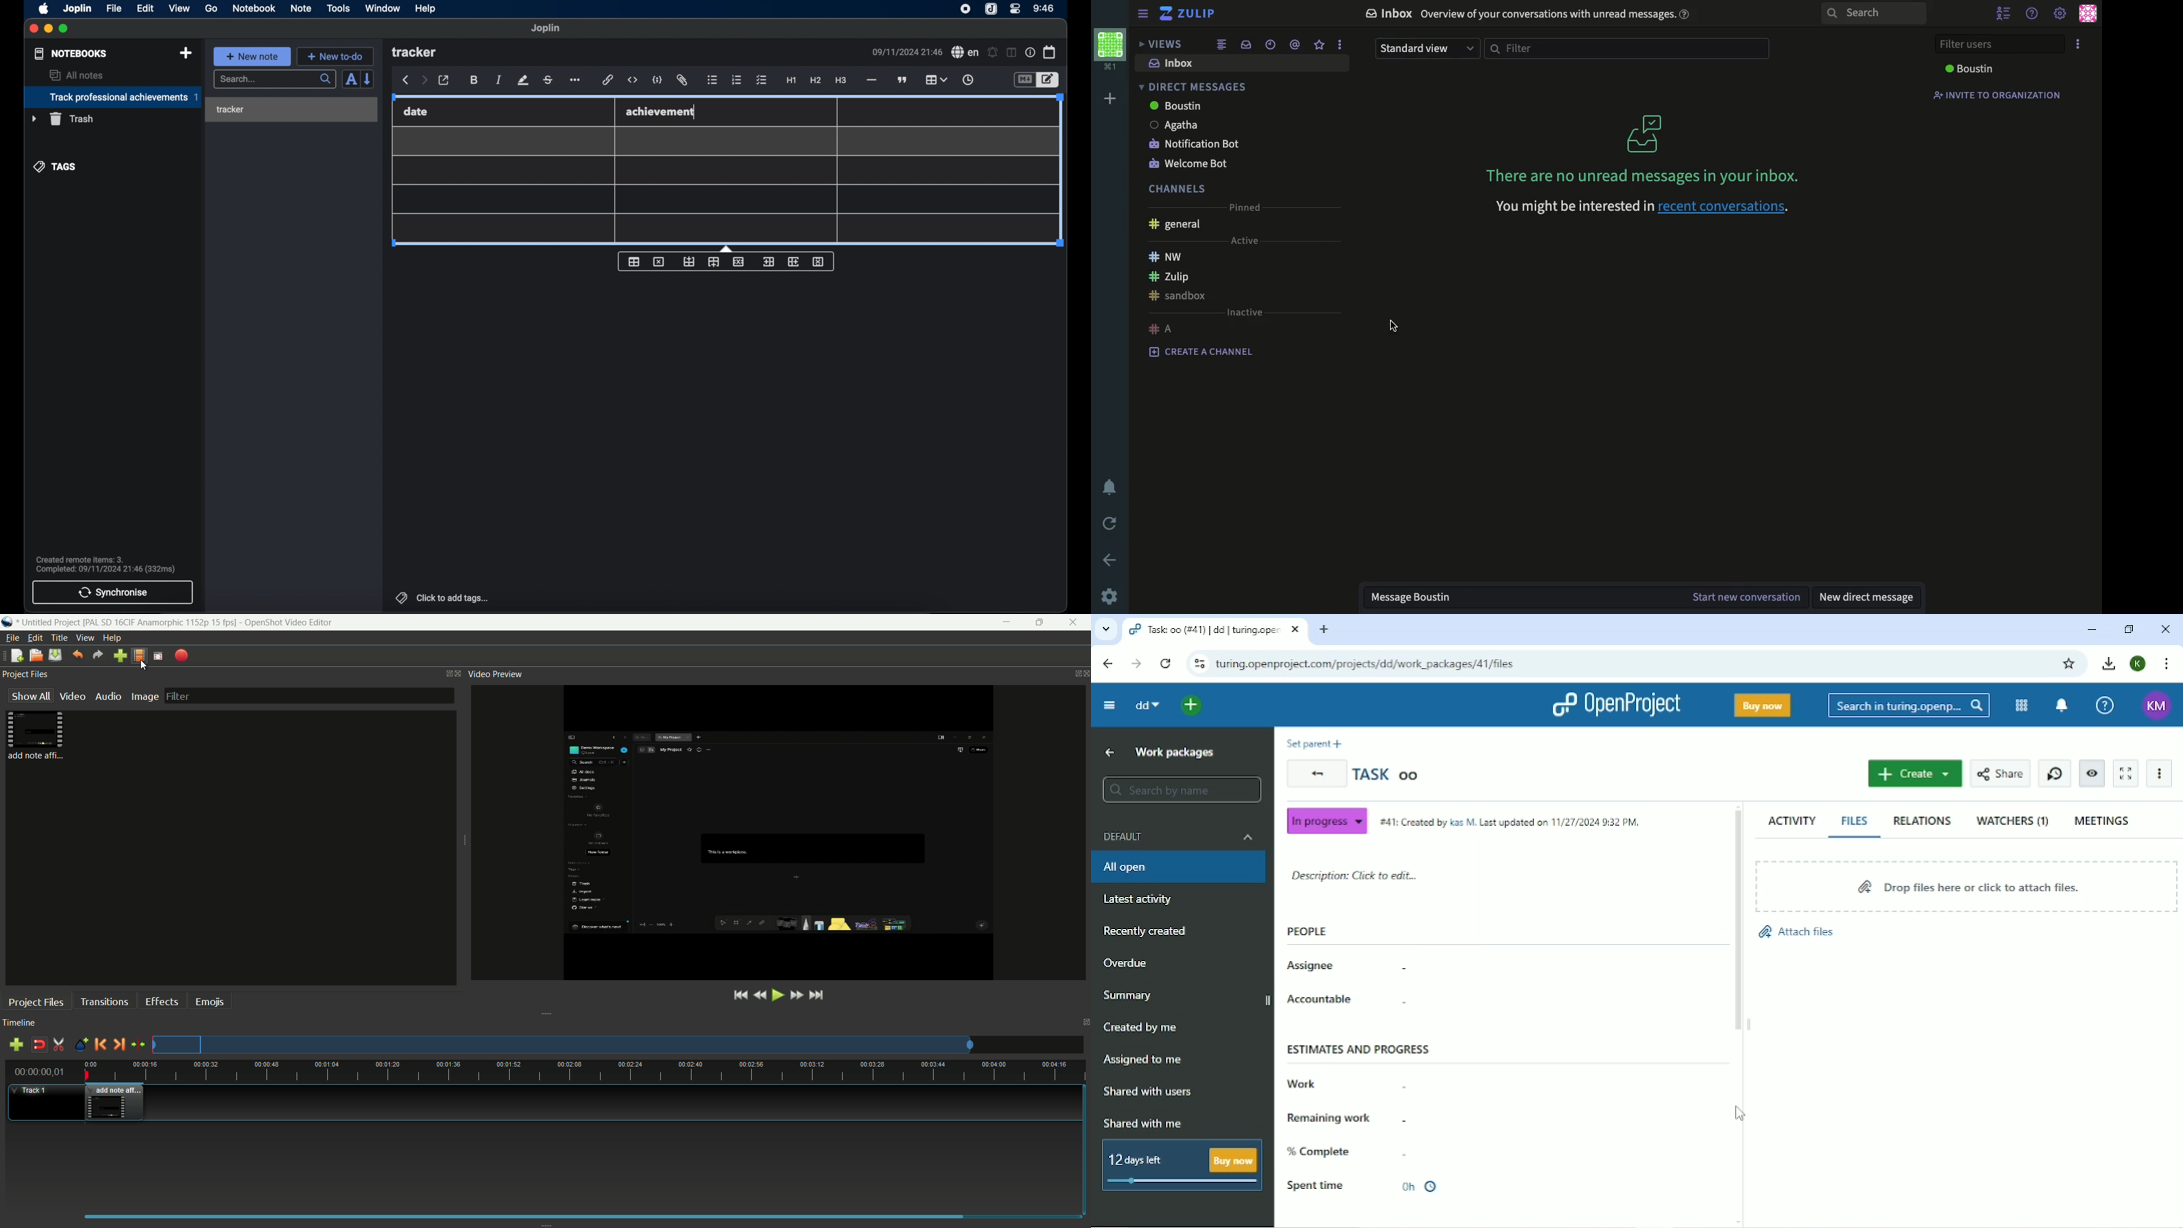 The height and width of the screenshot is (1232, 2184). What do you see at coordinates (1195, 145) in the screenshot?
I see `notification bot` at bounding box center [1195, 145].